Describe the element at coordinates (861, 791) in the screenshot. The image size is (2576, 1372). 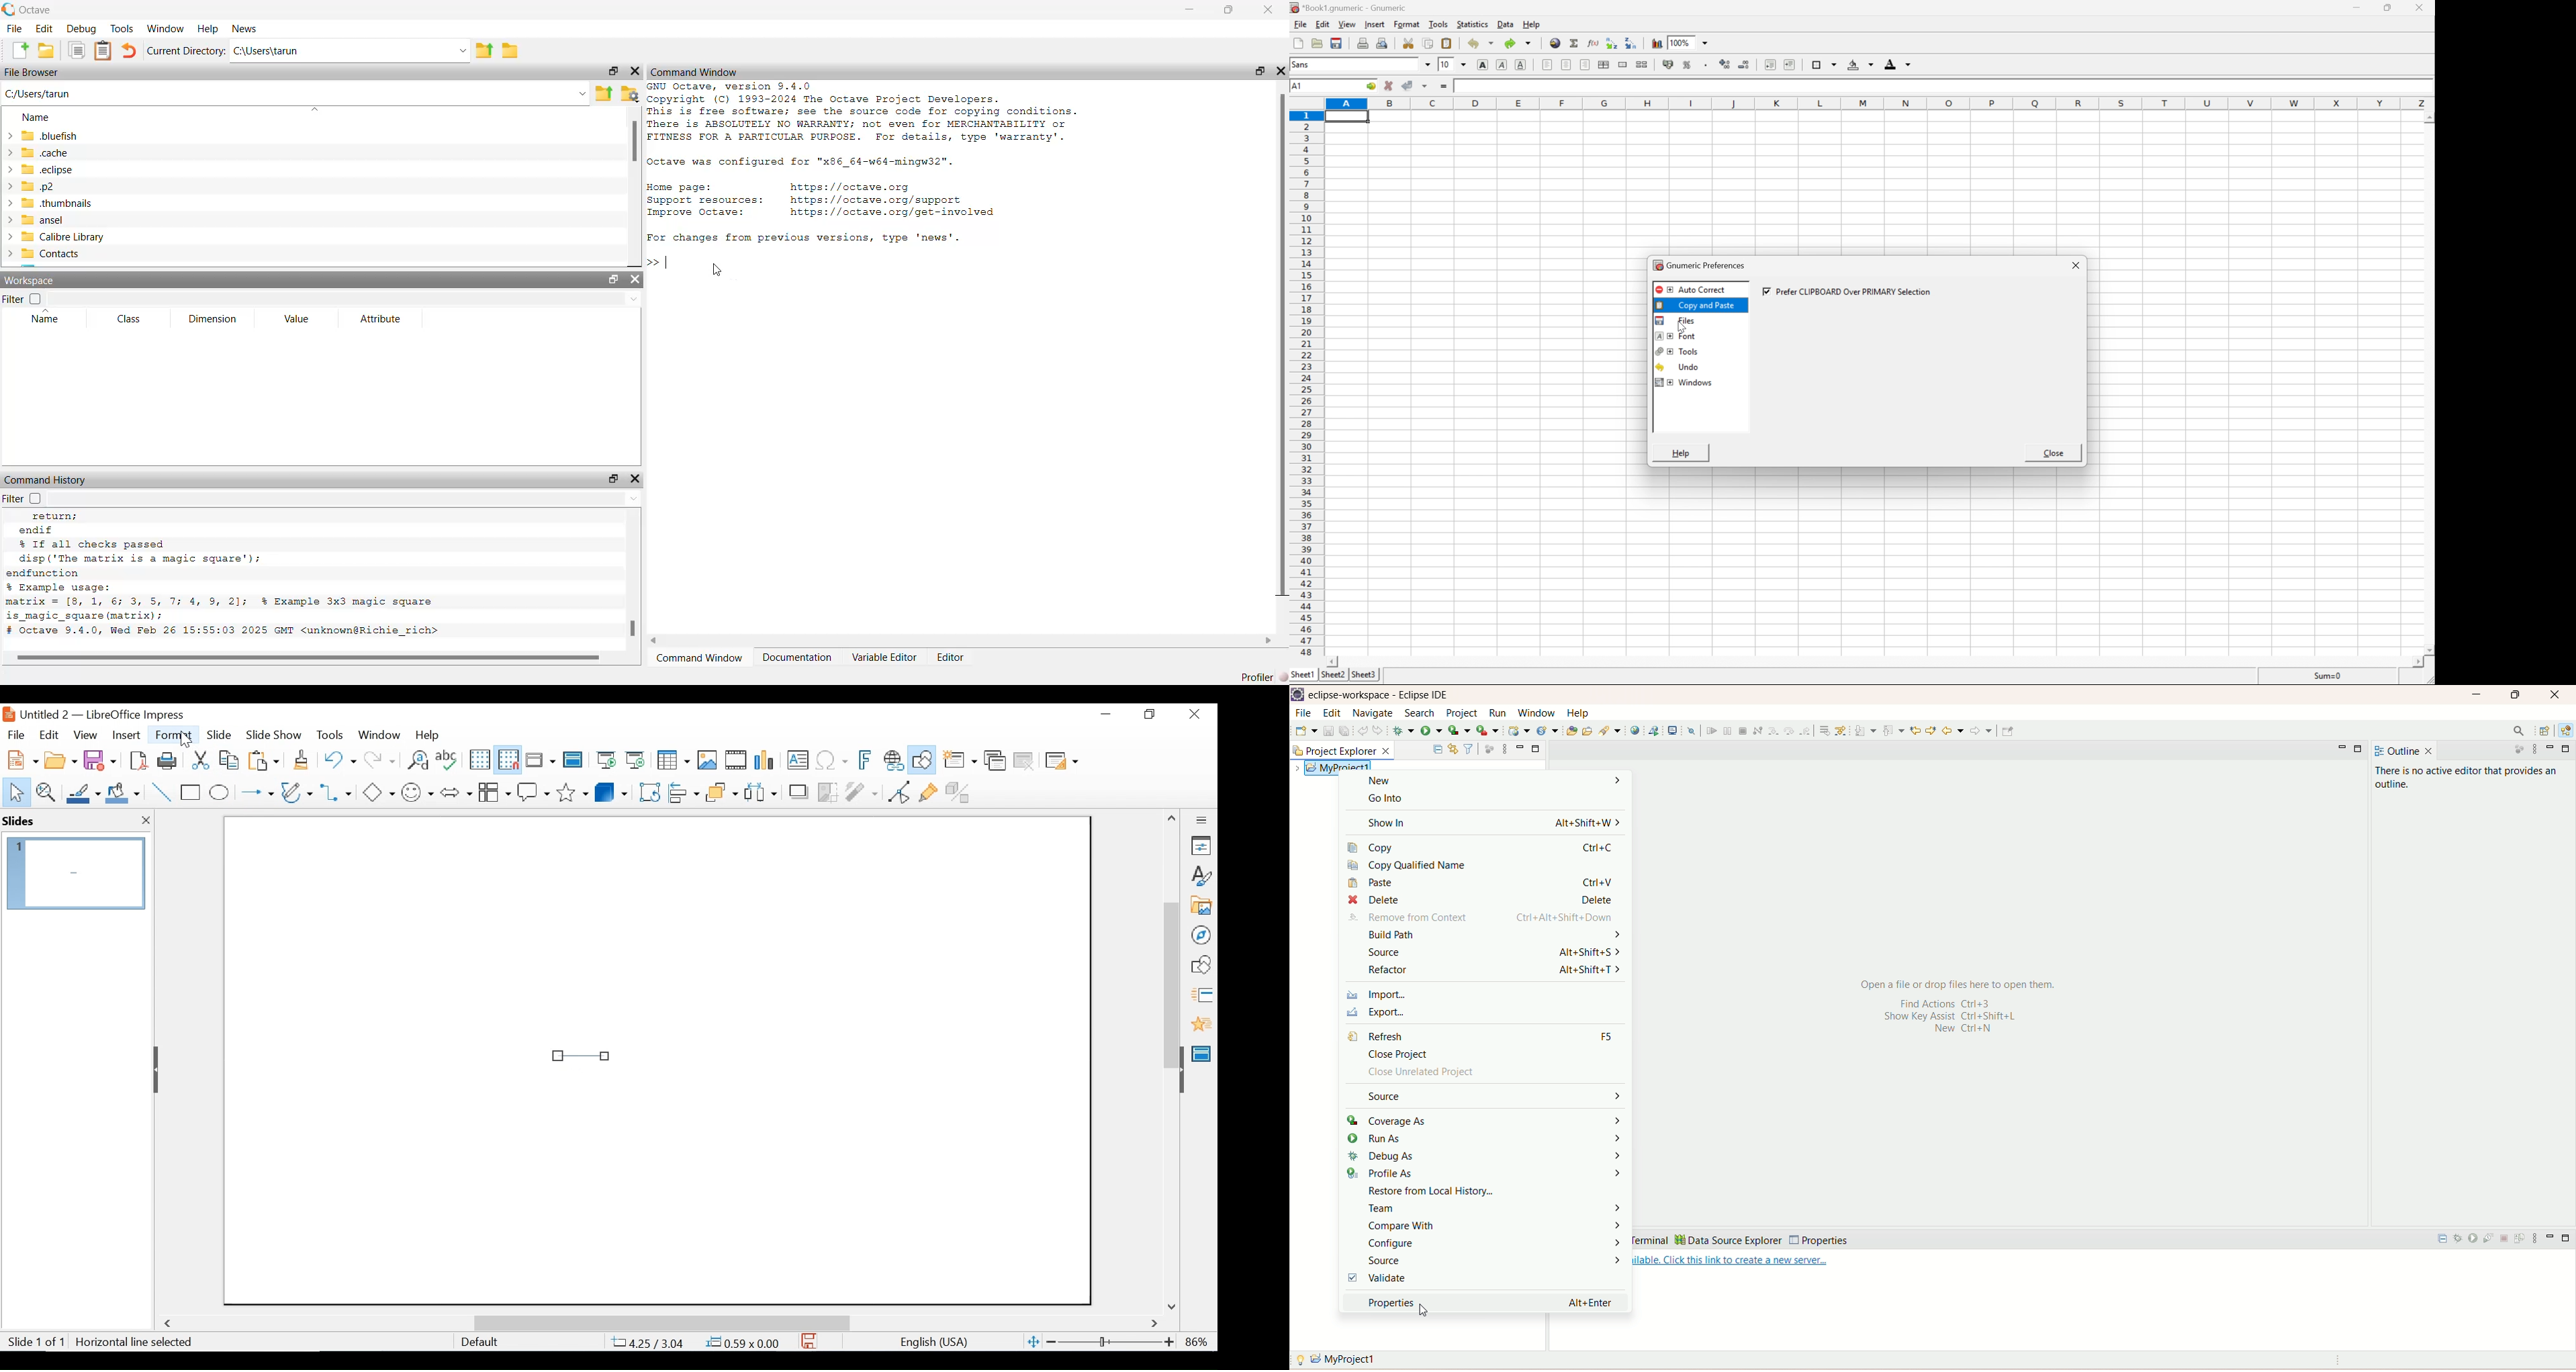
I see `Filter Image` at that location.